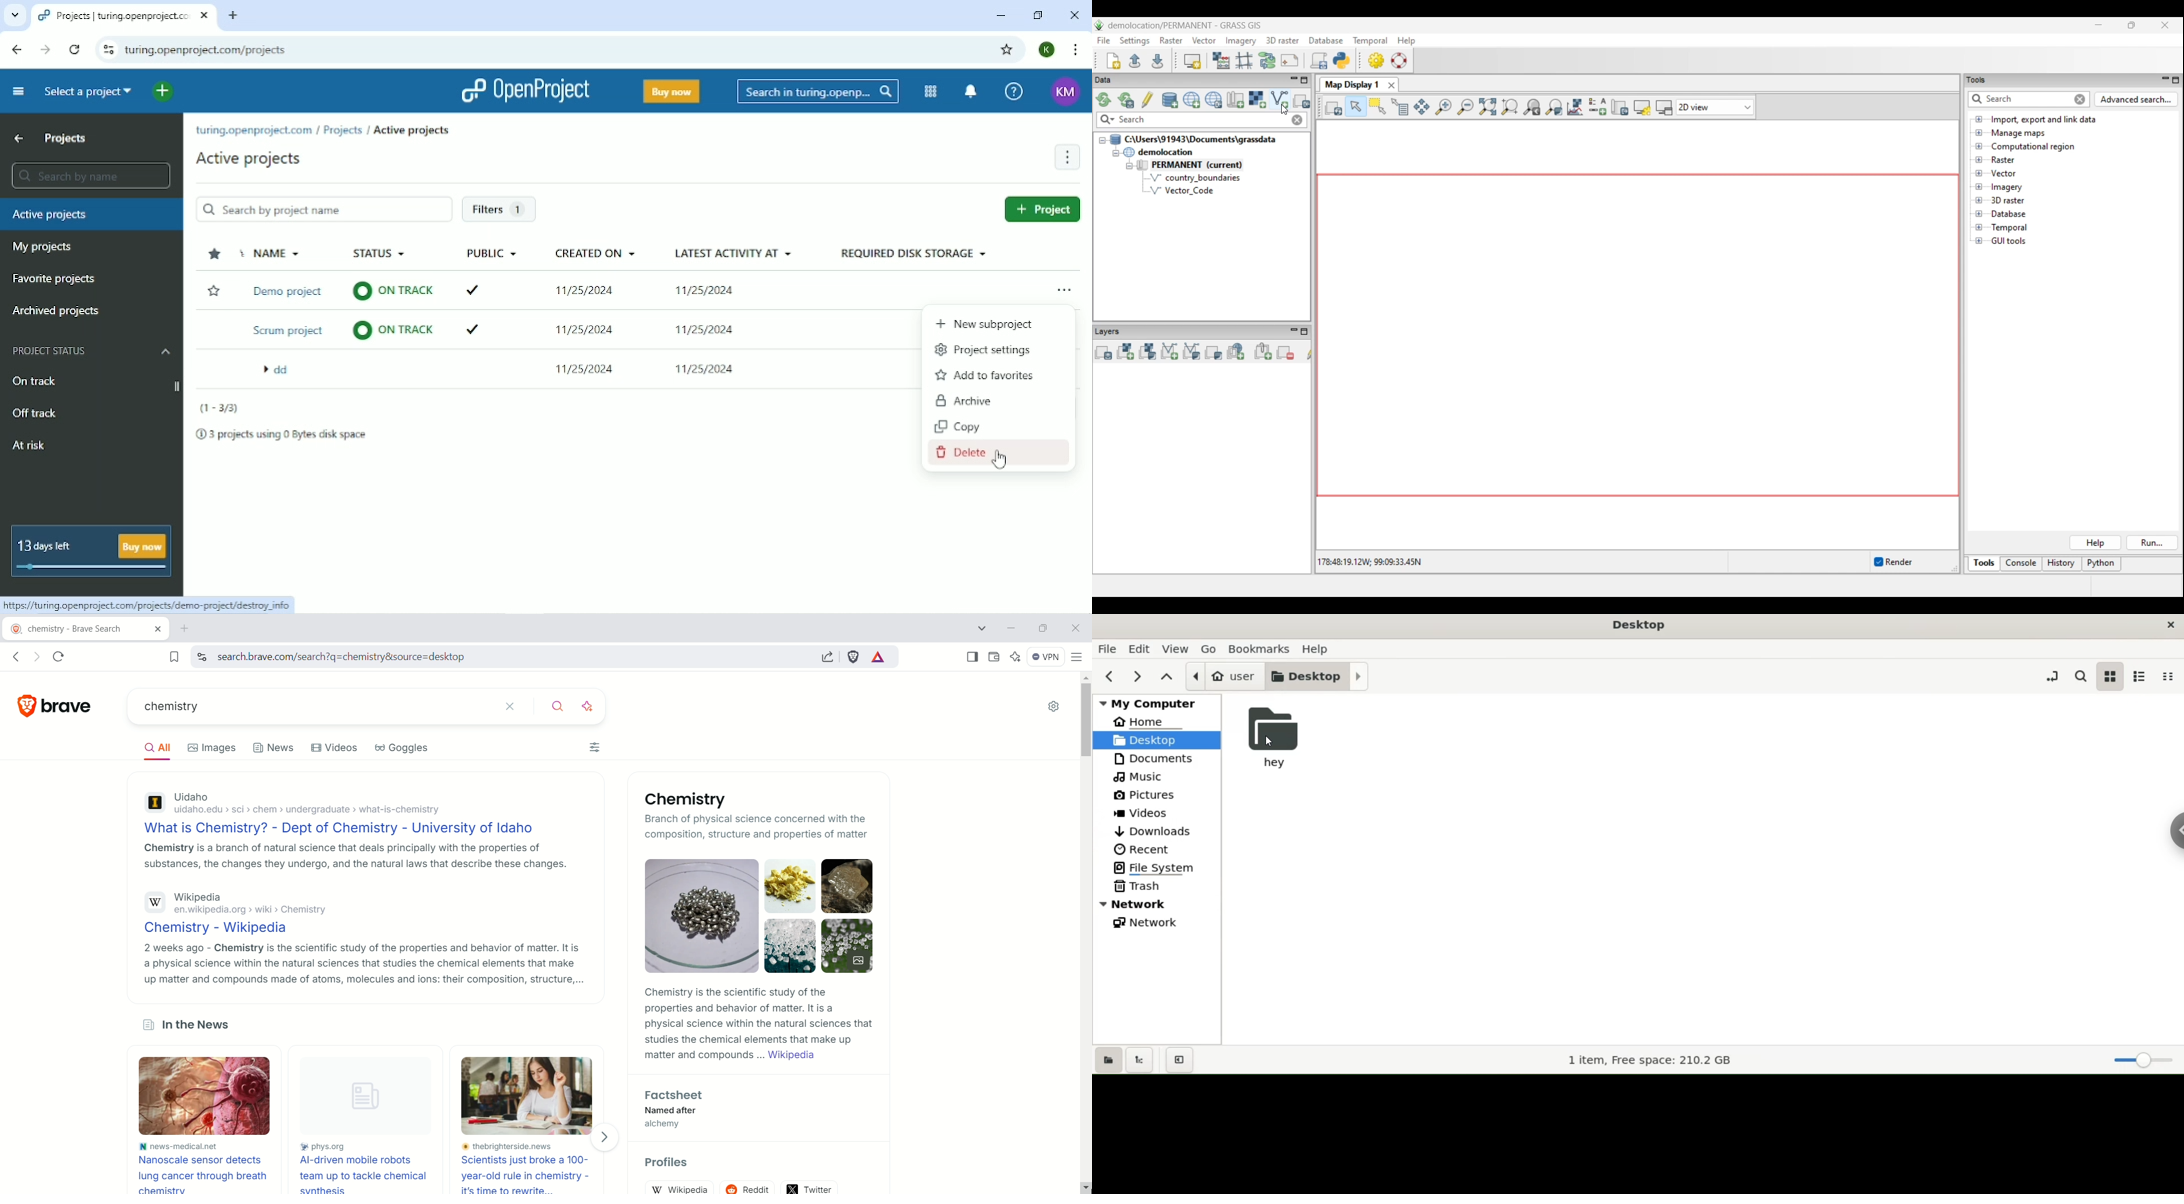 The height and width of the screenshot is (1204, 2184). Describe the element at coordinates (583, 292) in the screenshot. I see `11/25/2024` at that location.